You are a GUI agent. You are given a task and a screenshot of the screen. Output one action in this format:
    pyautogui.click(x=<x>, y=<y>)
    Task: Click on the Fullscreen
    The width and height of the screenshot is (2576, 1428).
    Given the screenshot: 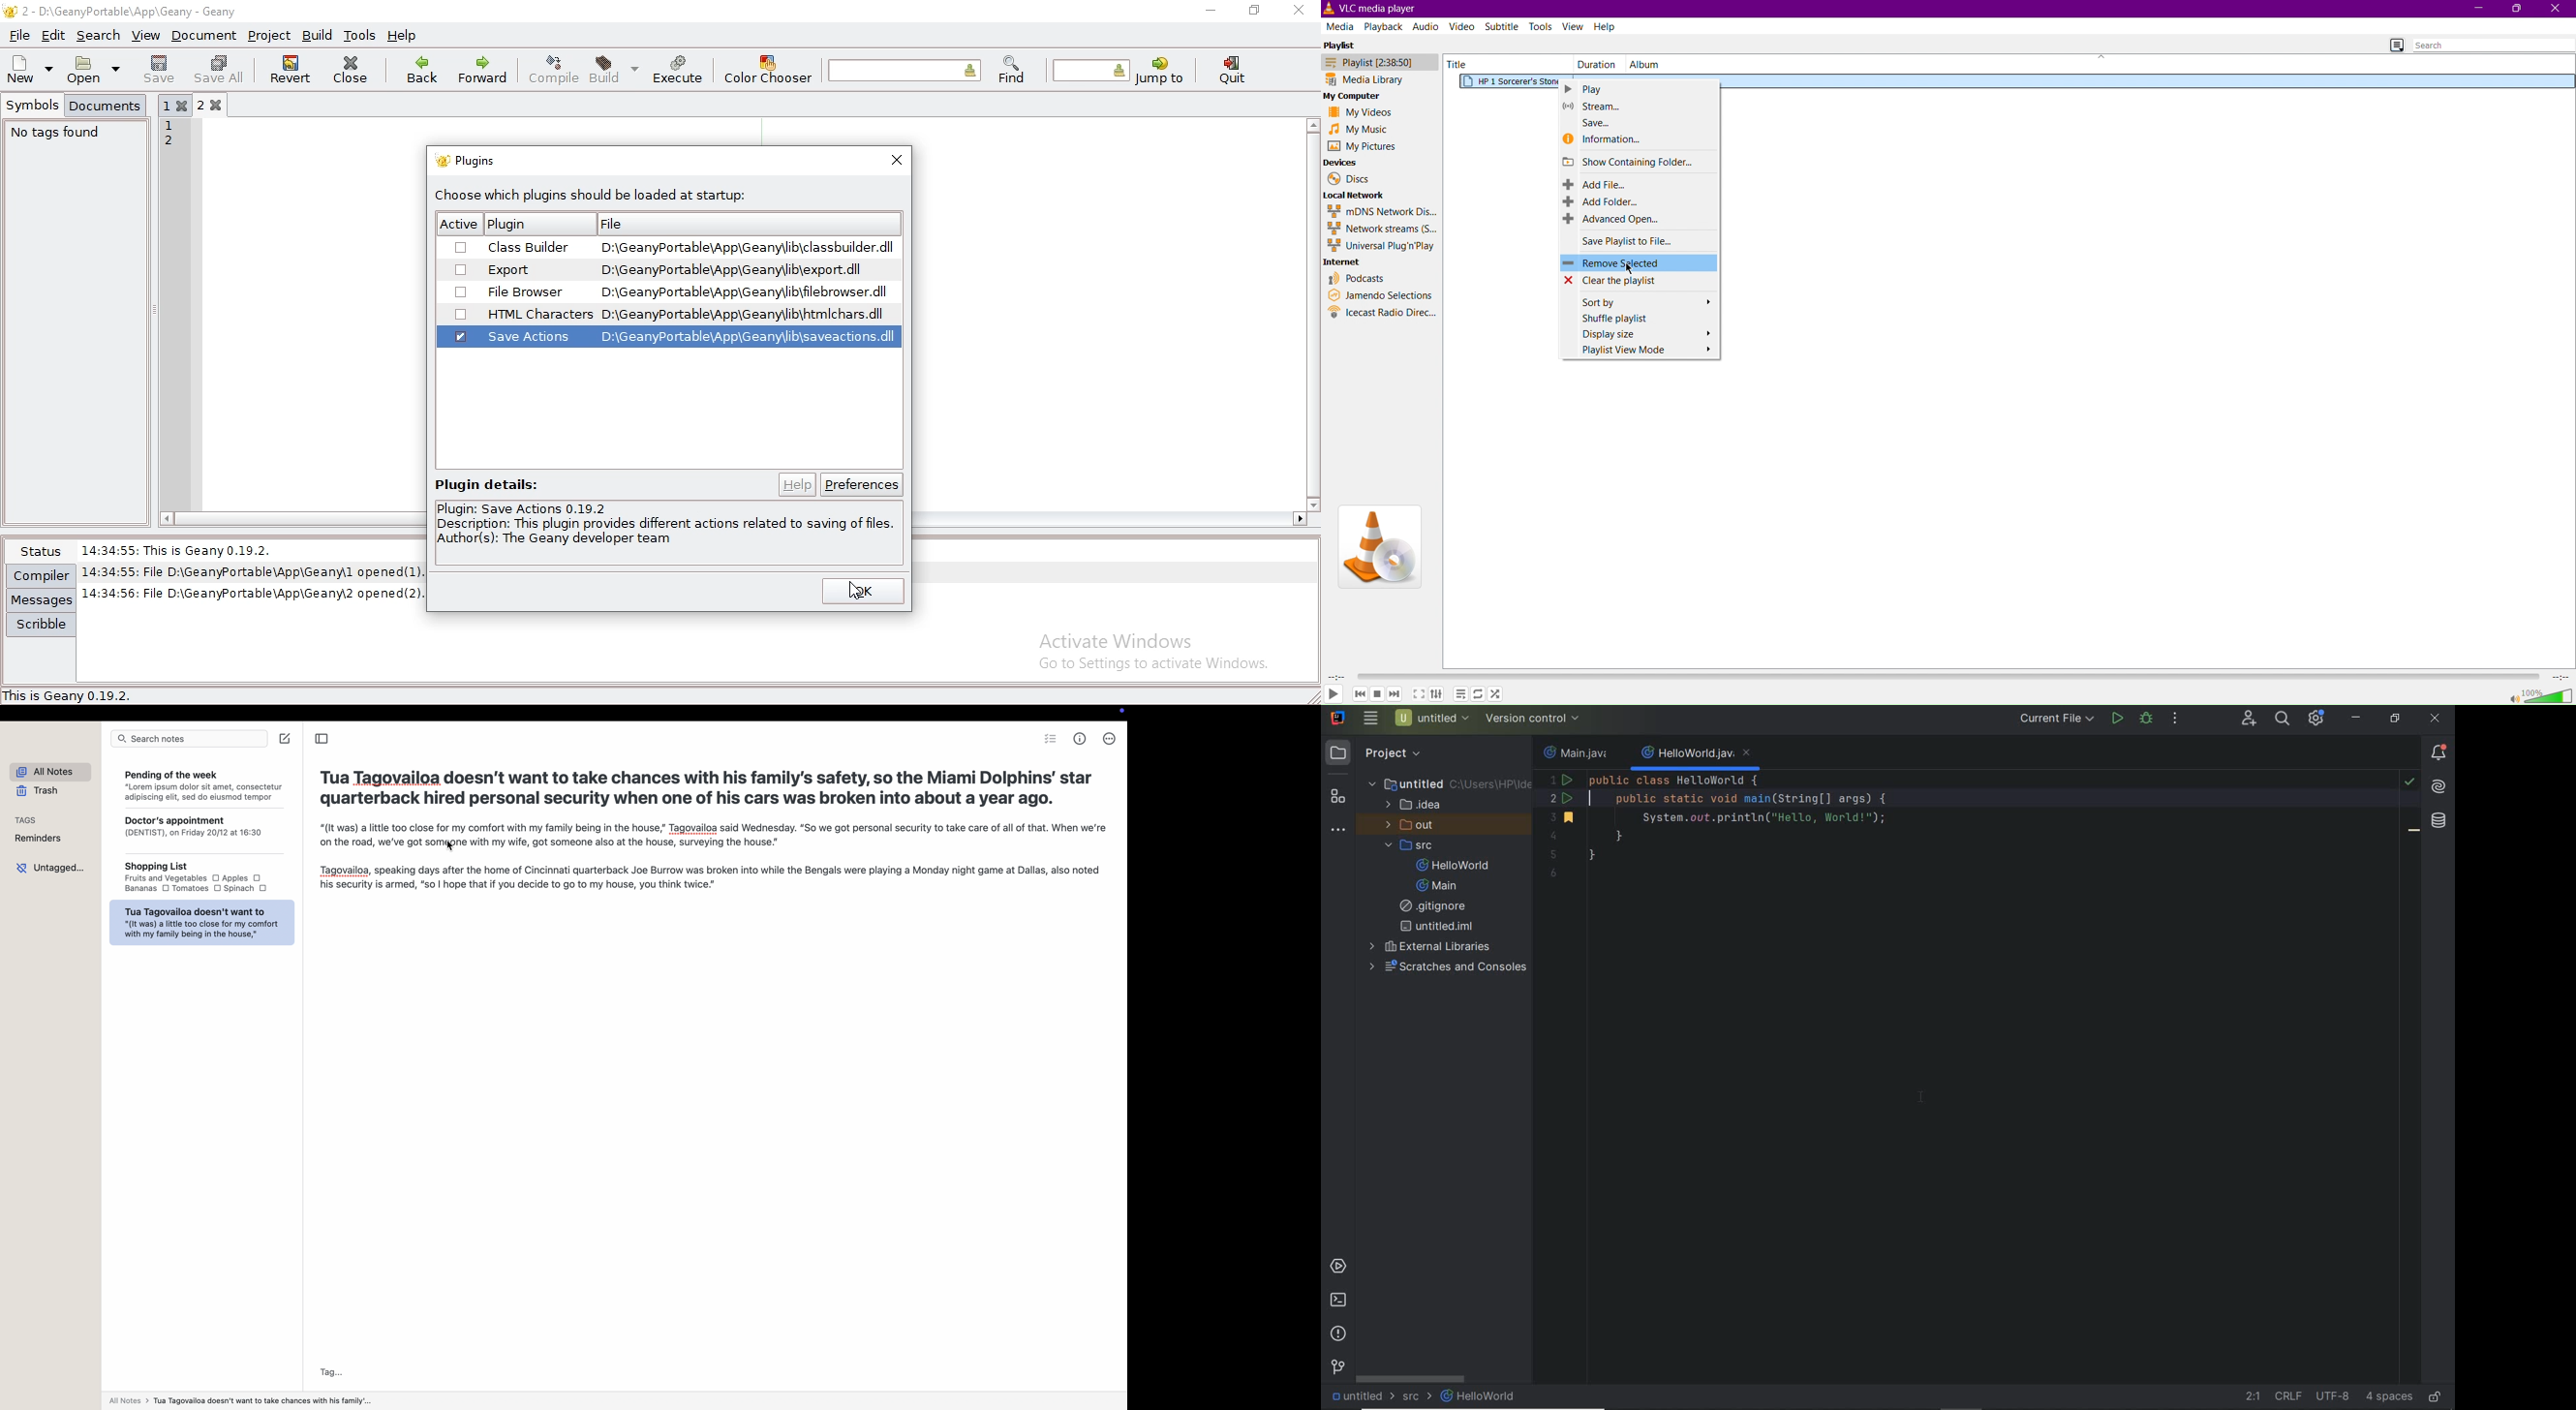 What is the action you would take?
    pyautogui.click(x=1418, y=694)
    